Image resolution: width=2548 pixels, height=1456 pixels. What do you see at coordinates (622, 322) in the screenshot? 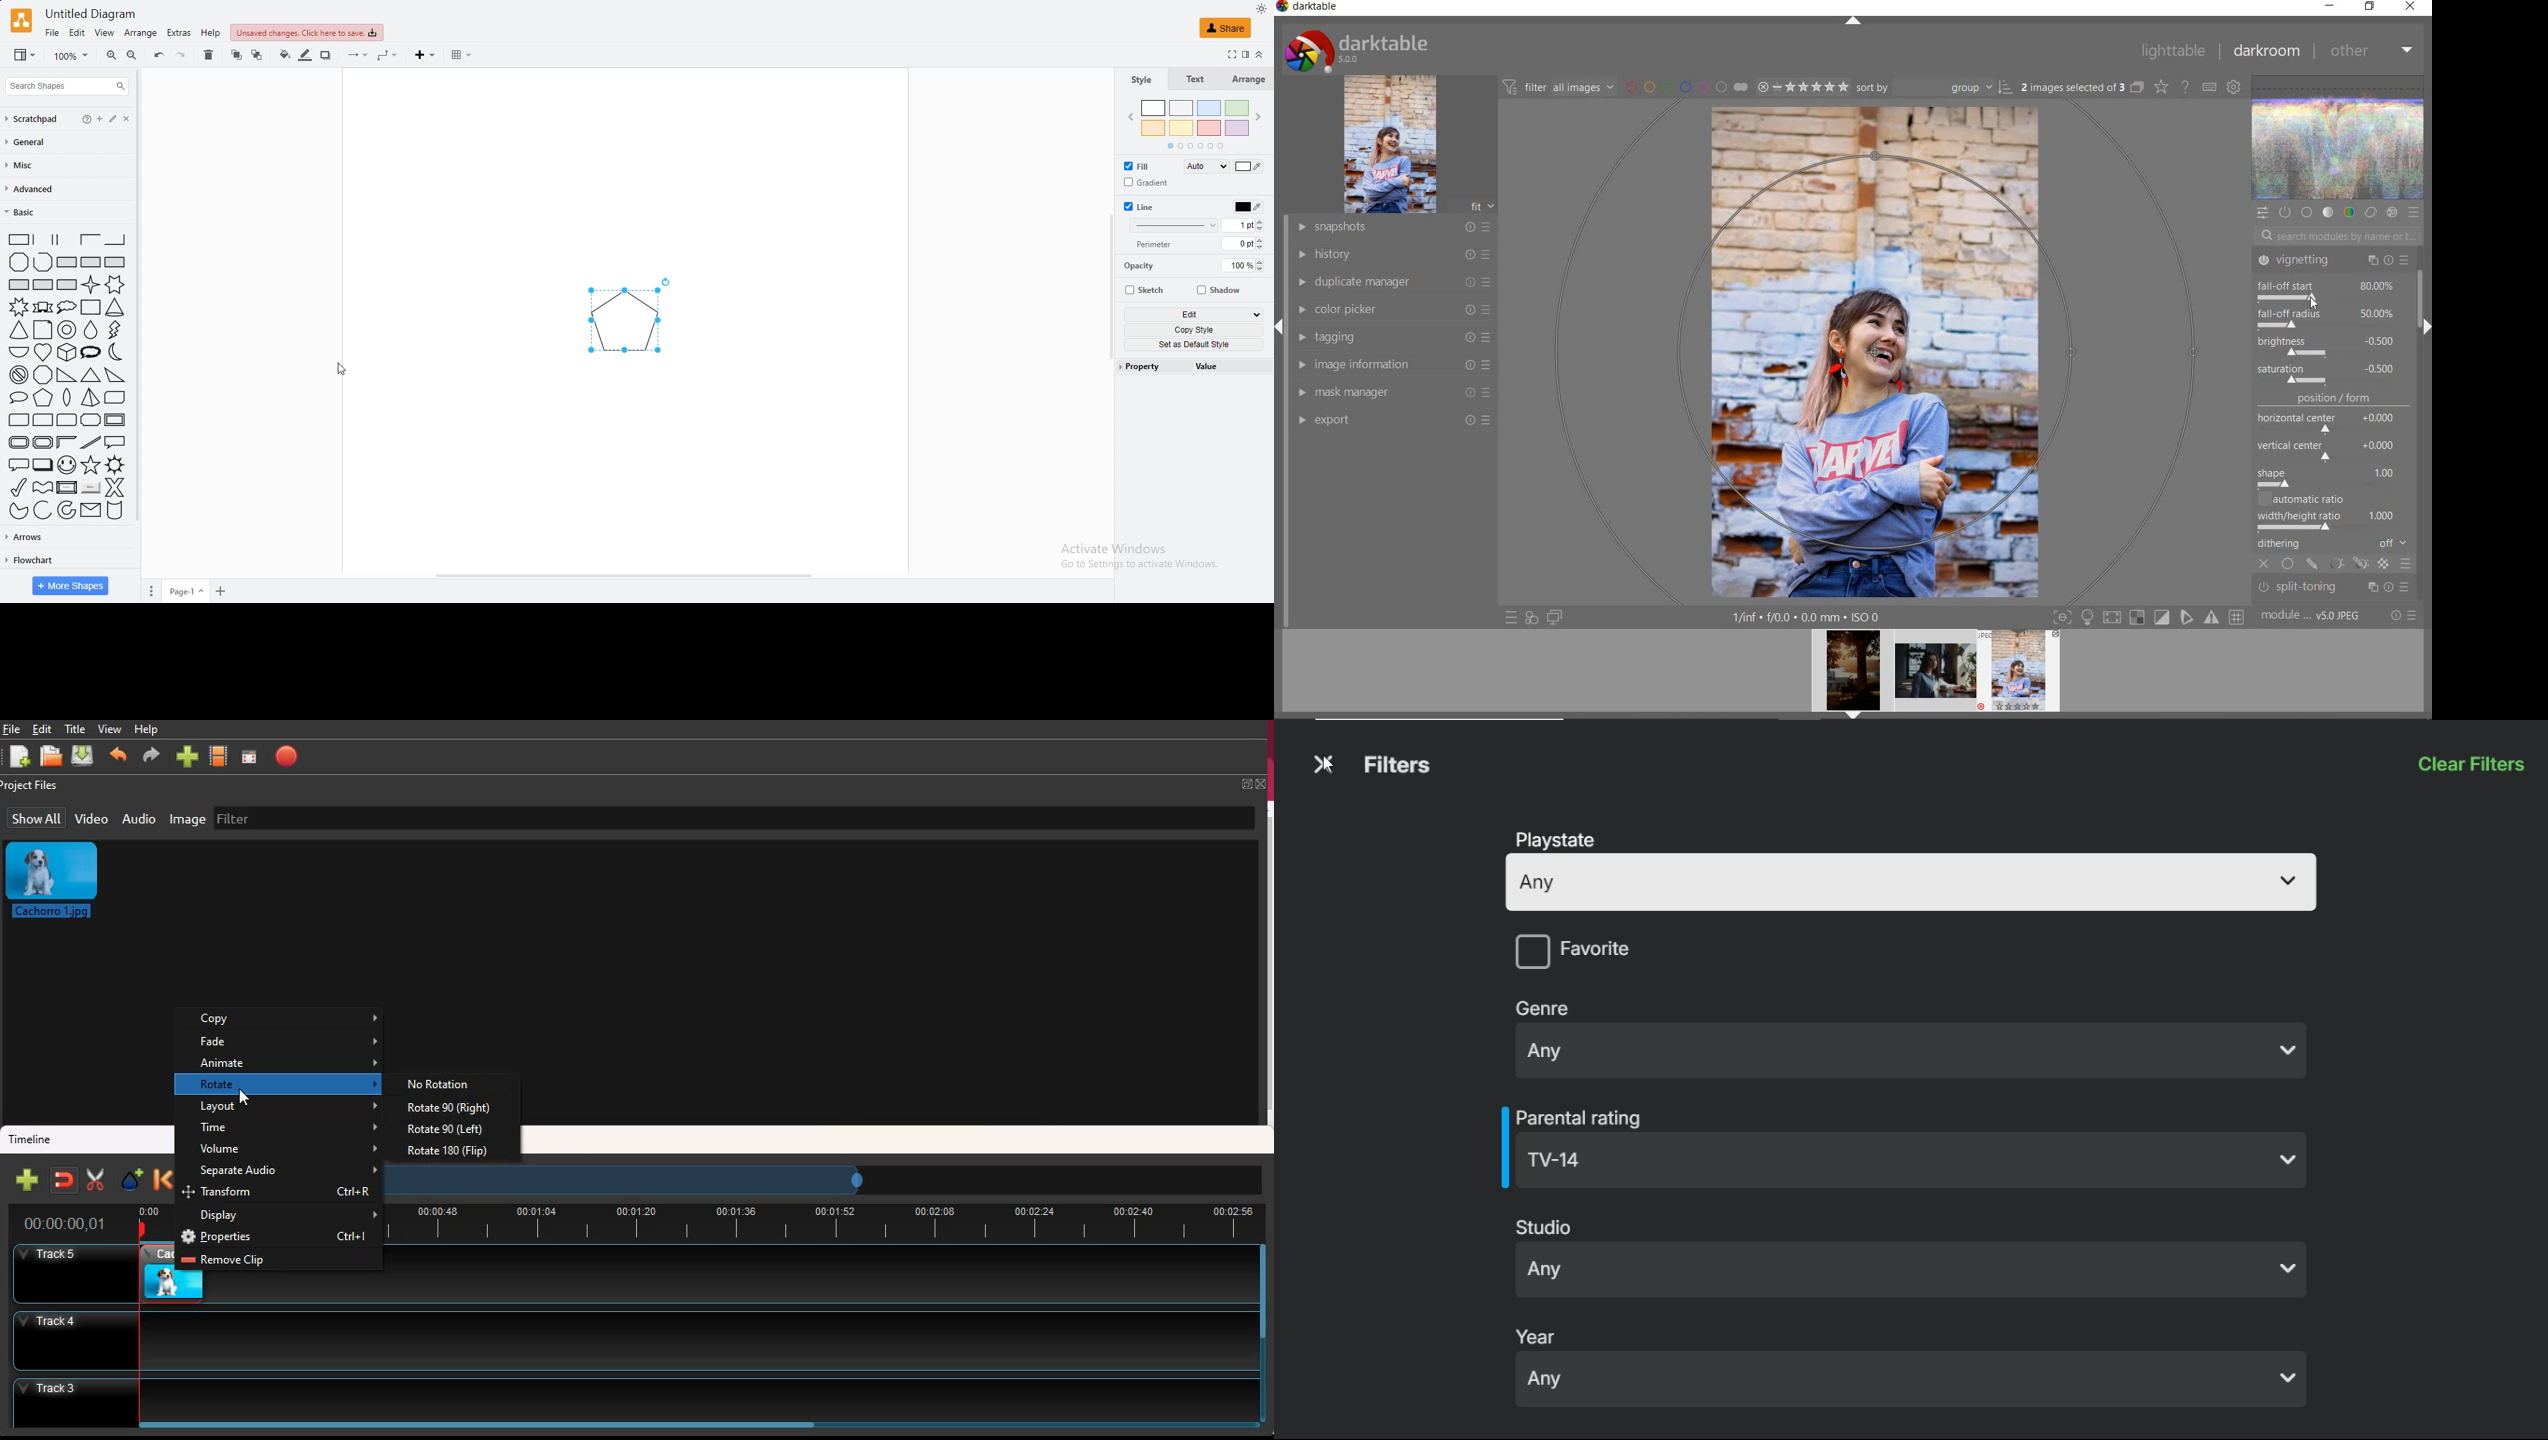
I see `pentagon` at bounding box center [622, 322].